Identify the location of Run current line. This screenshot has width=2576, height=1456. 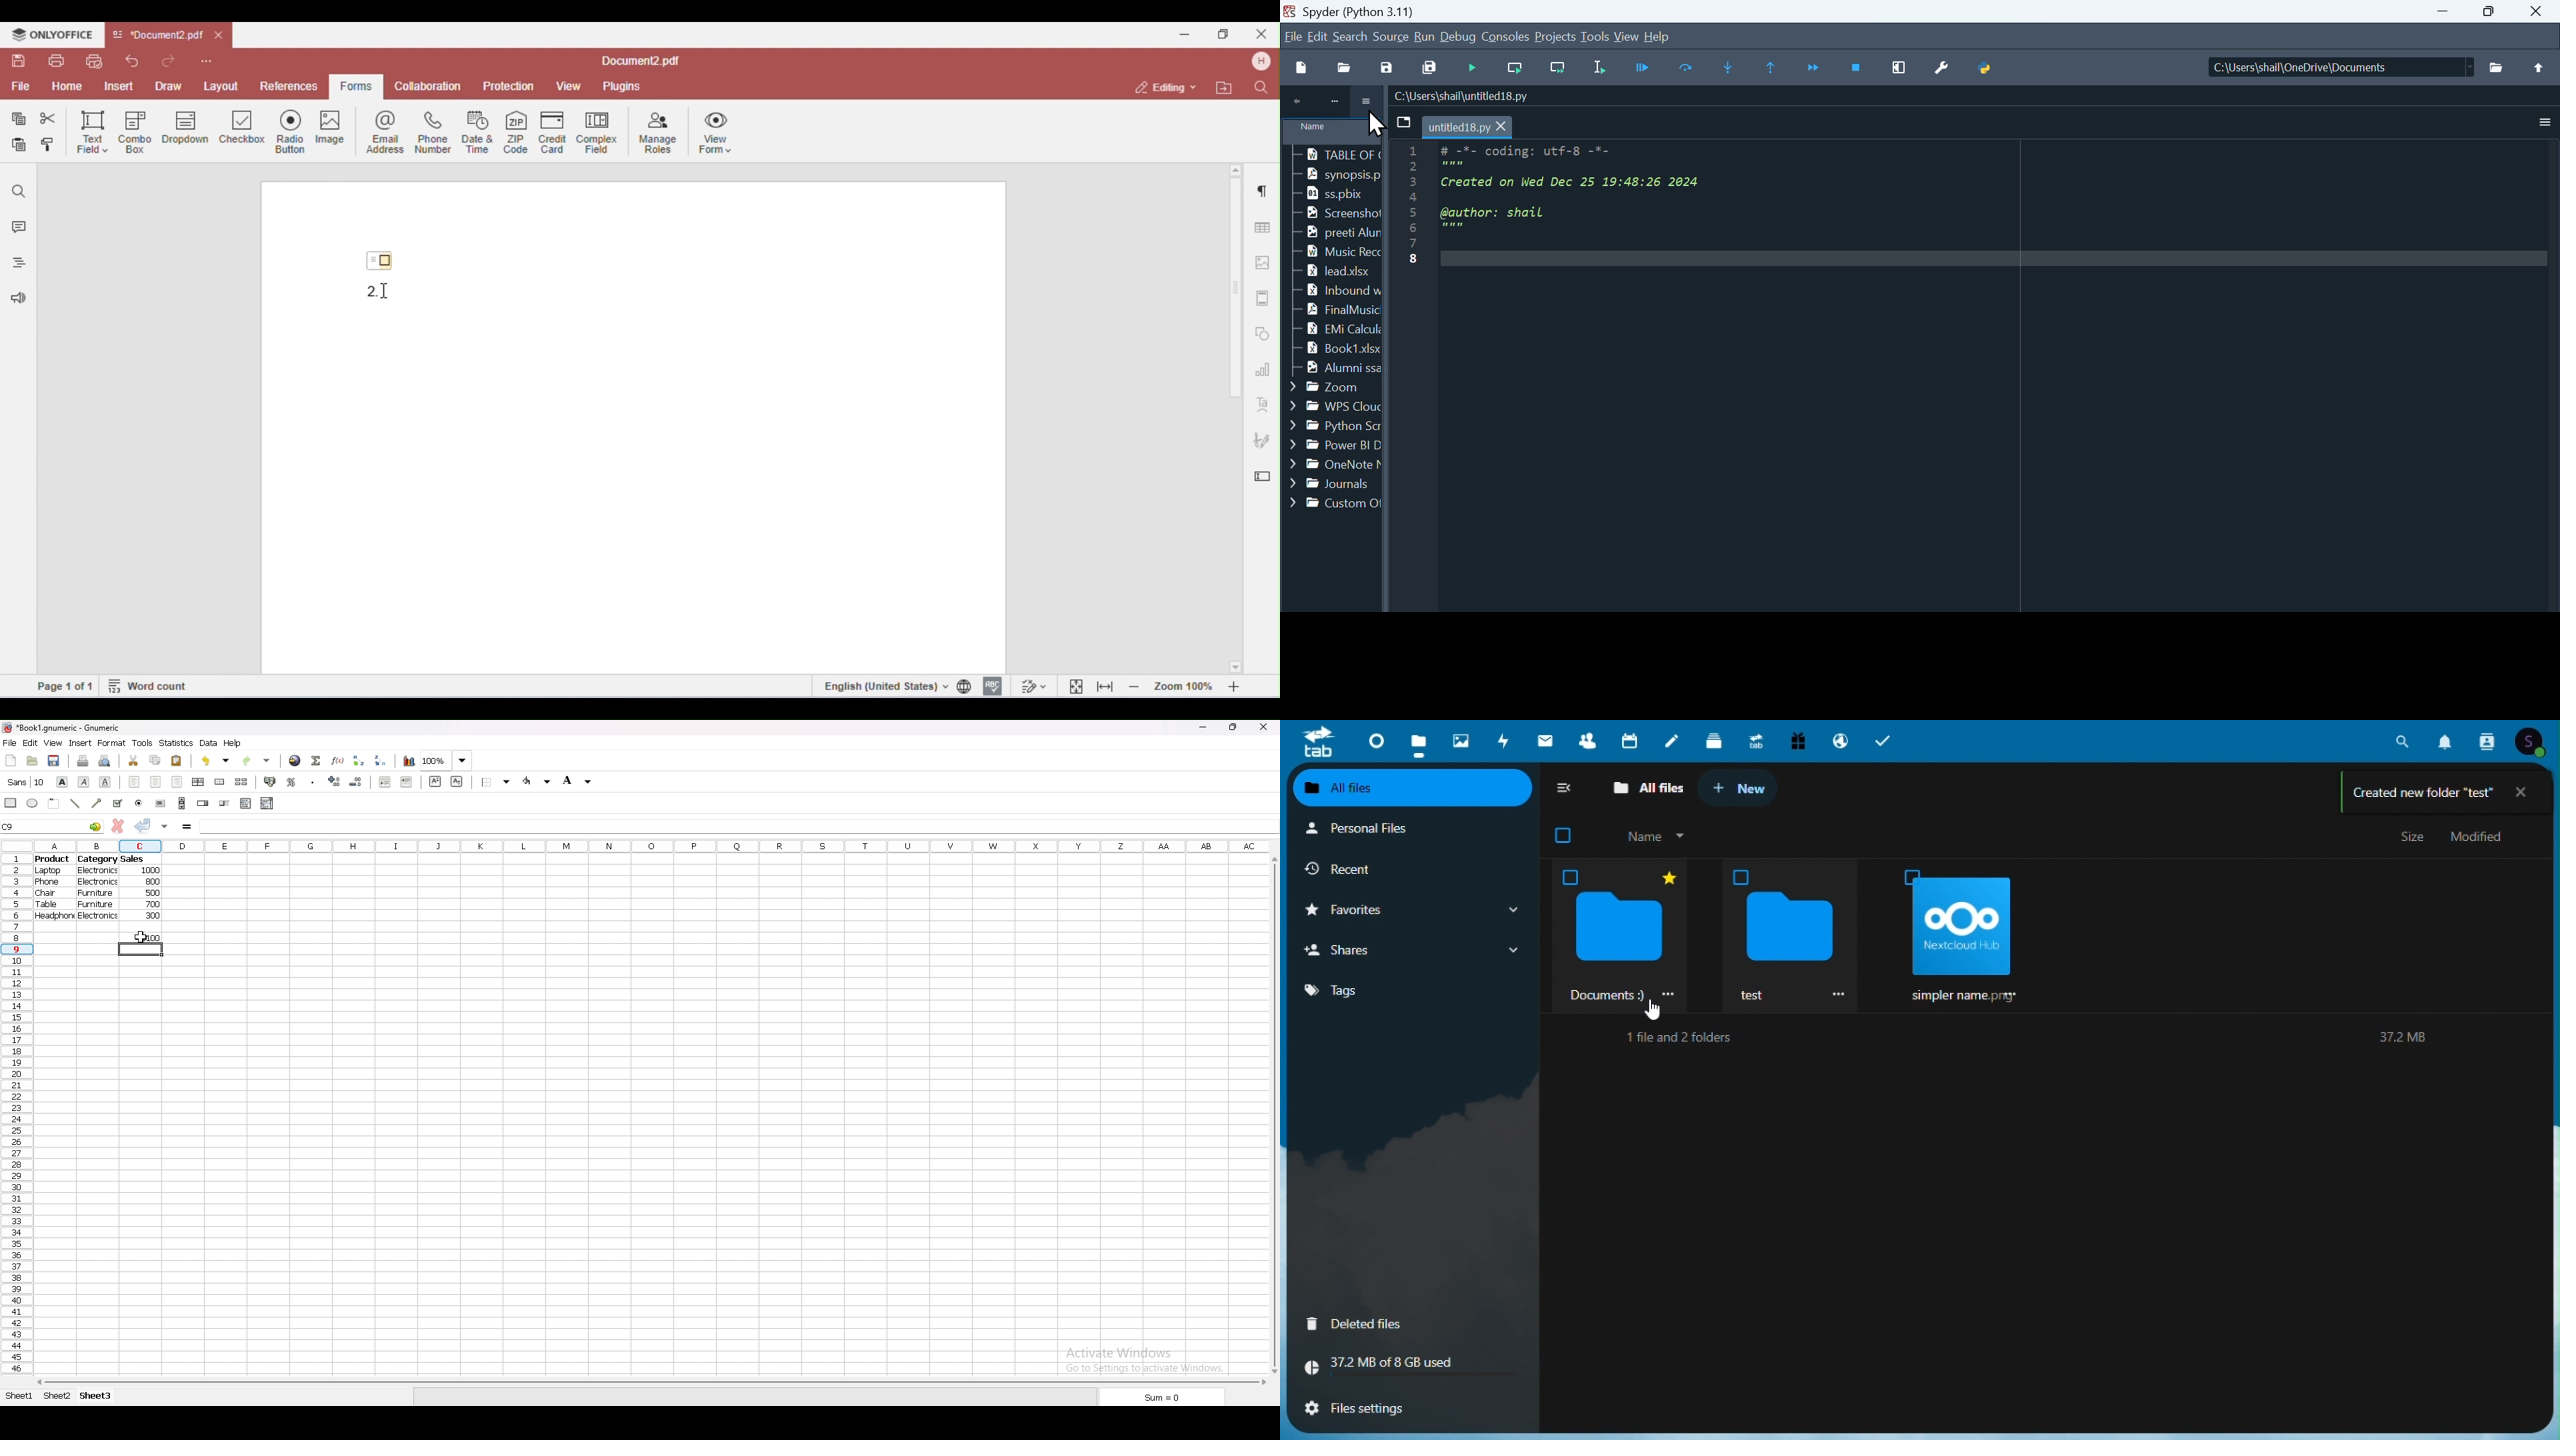
(1689, 67).